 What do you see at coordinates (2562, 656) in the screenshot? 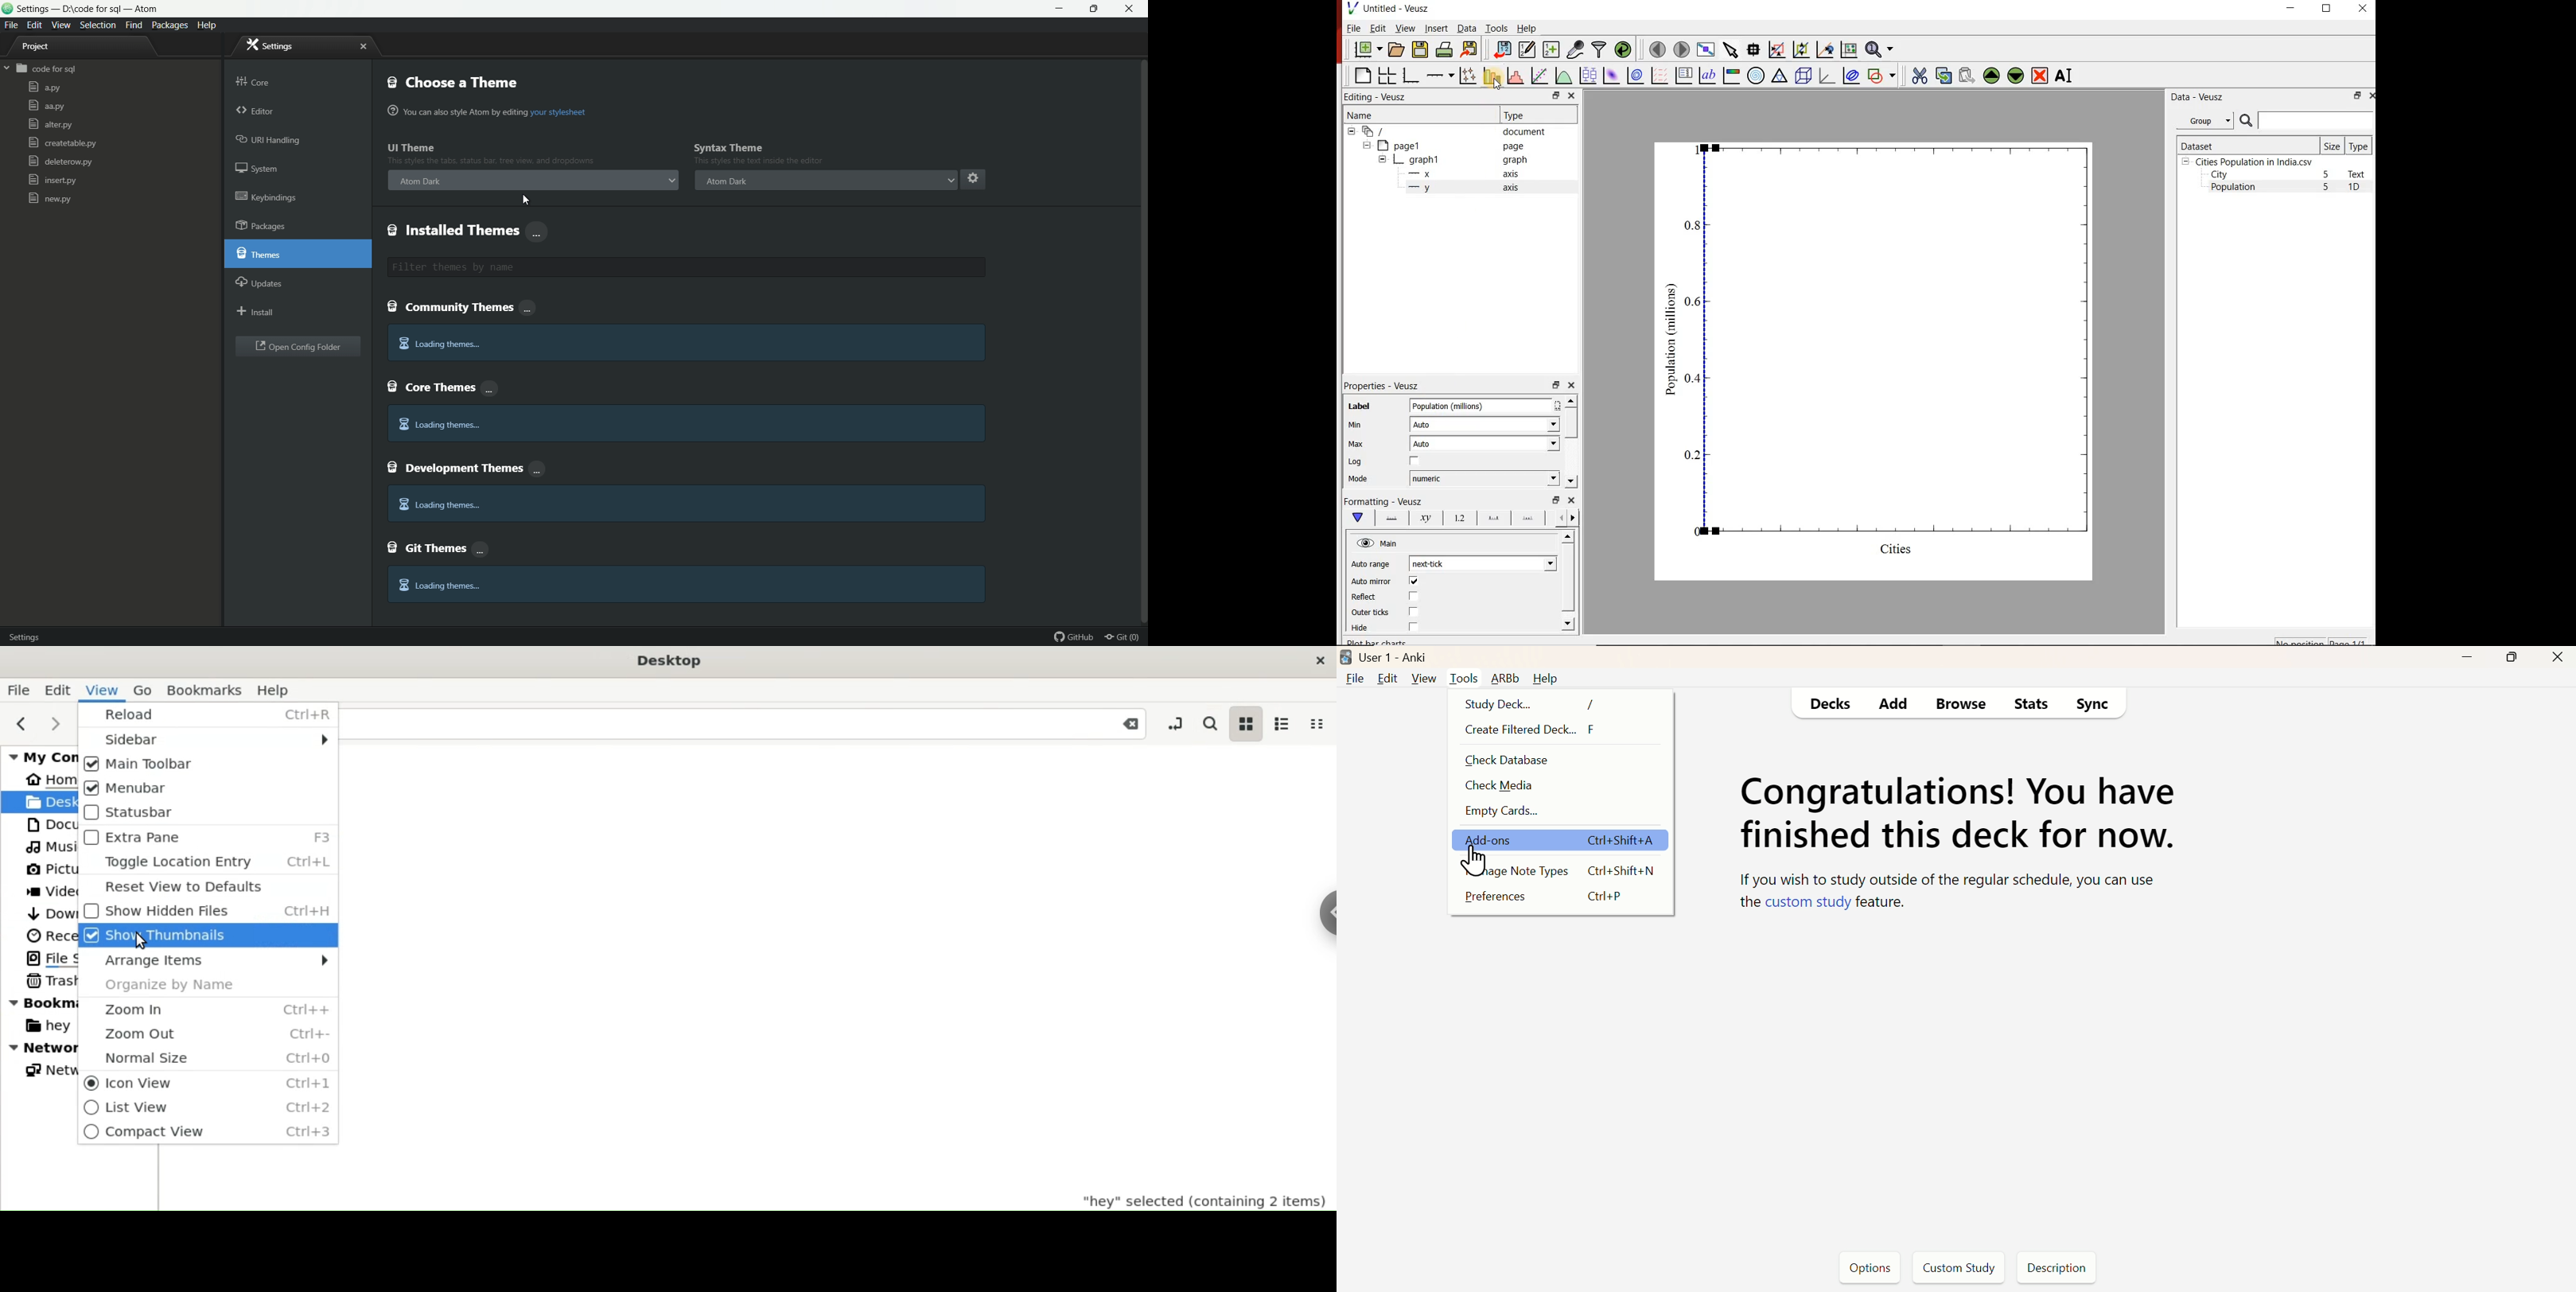
I see `Close` at bounding box center [2562, 656].